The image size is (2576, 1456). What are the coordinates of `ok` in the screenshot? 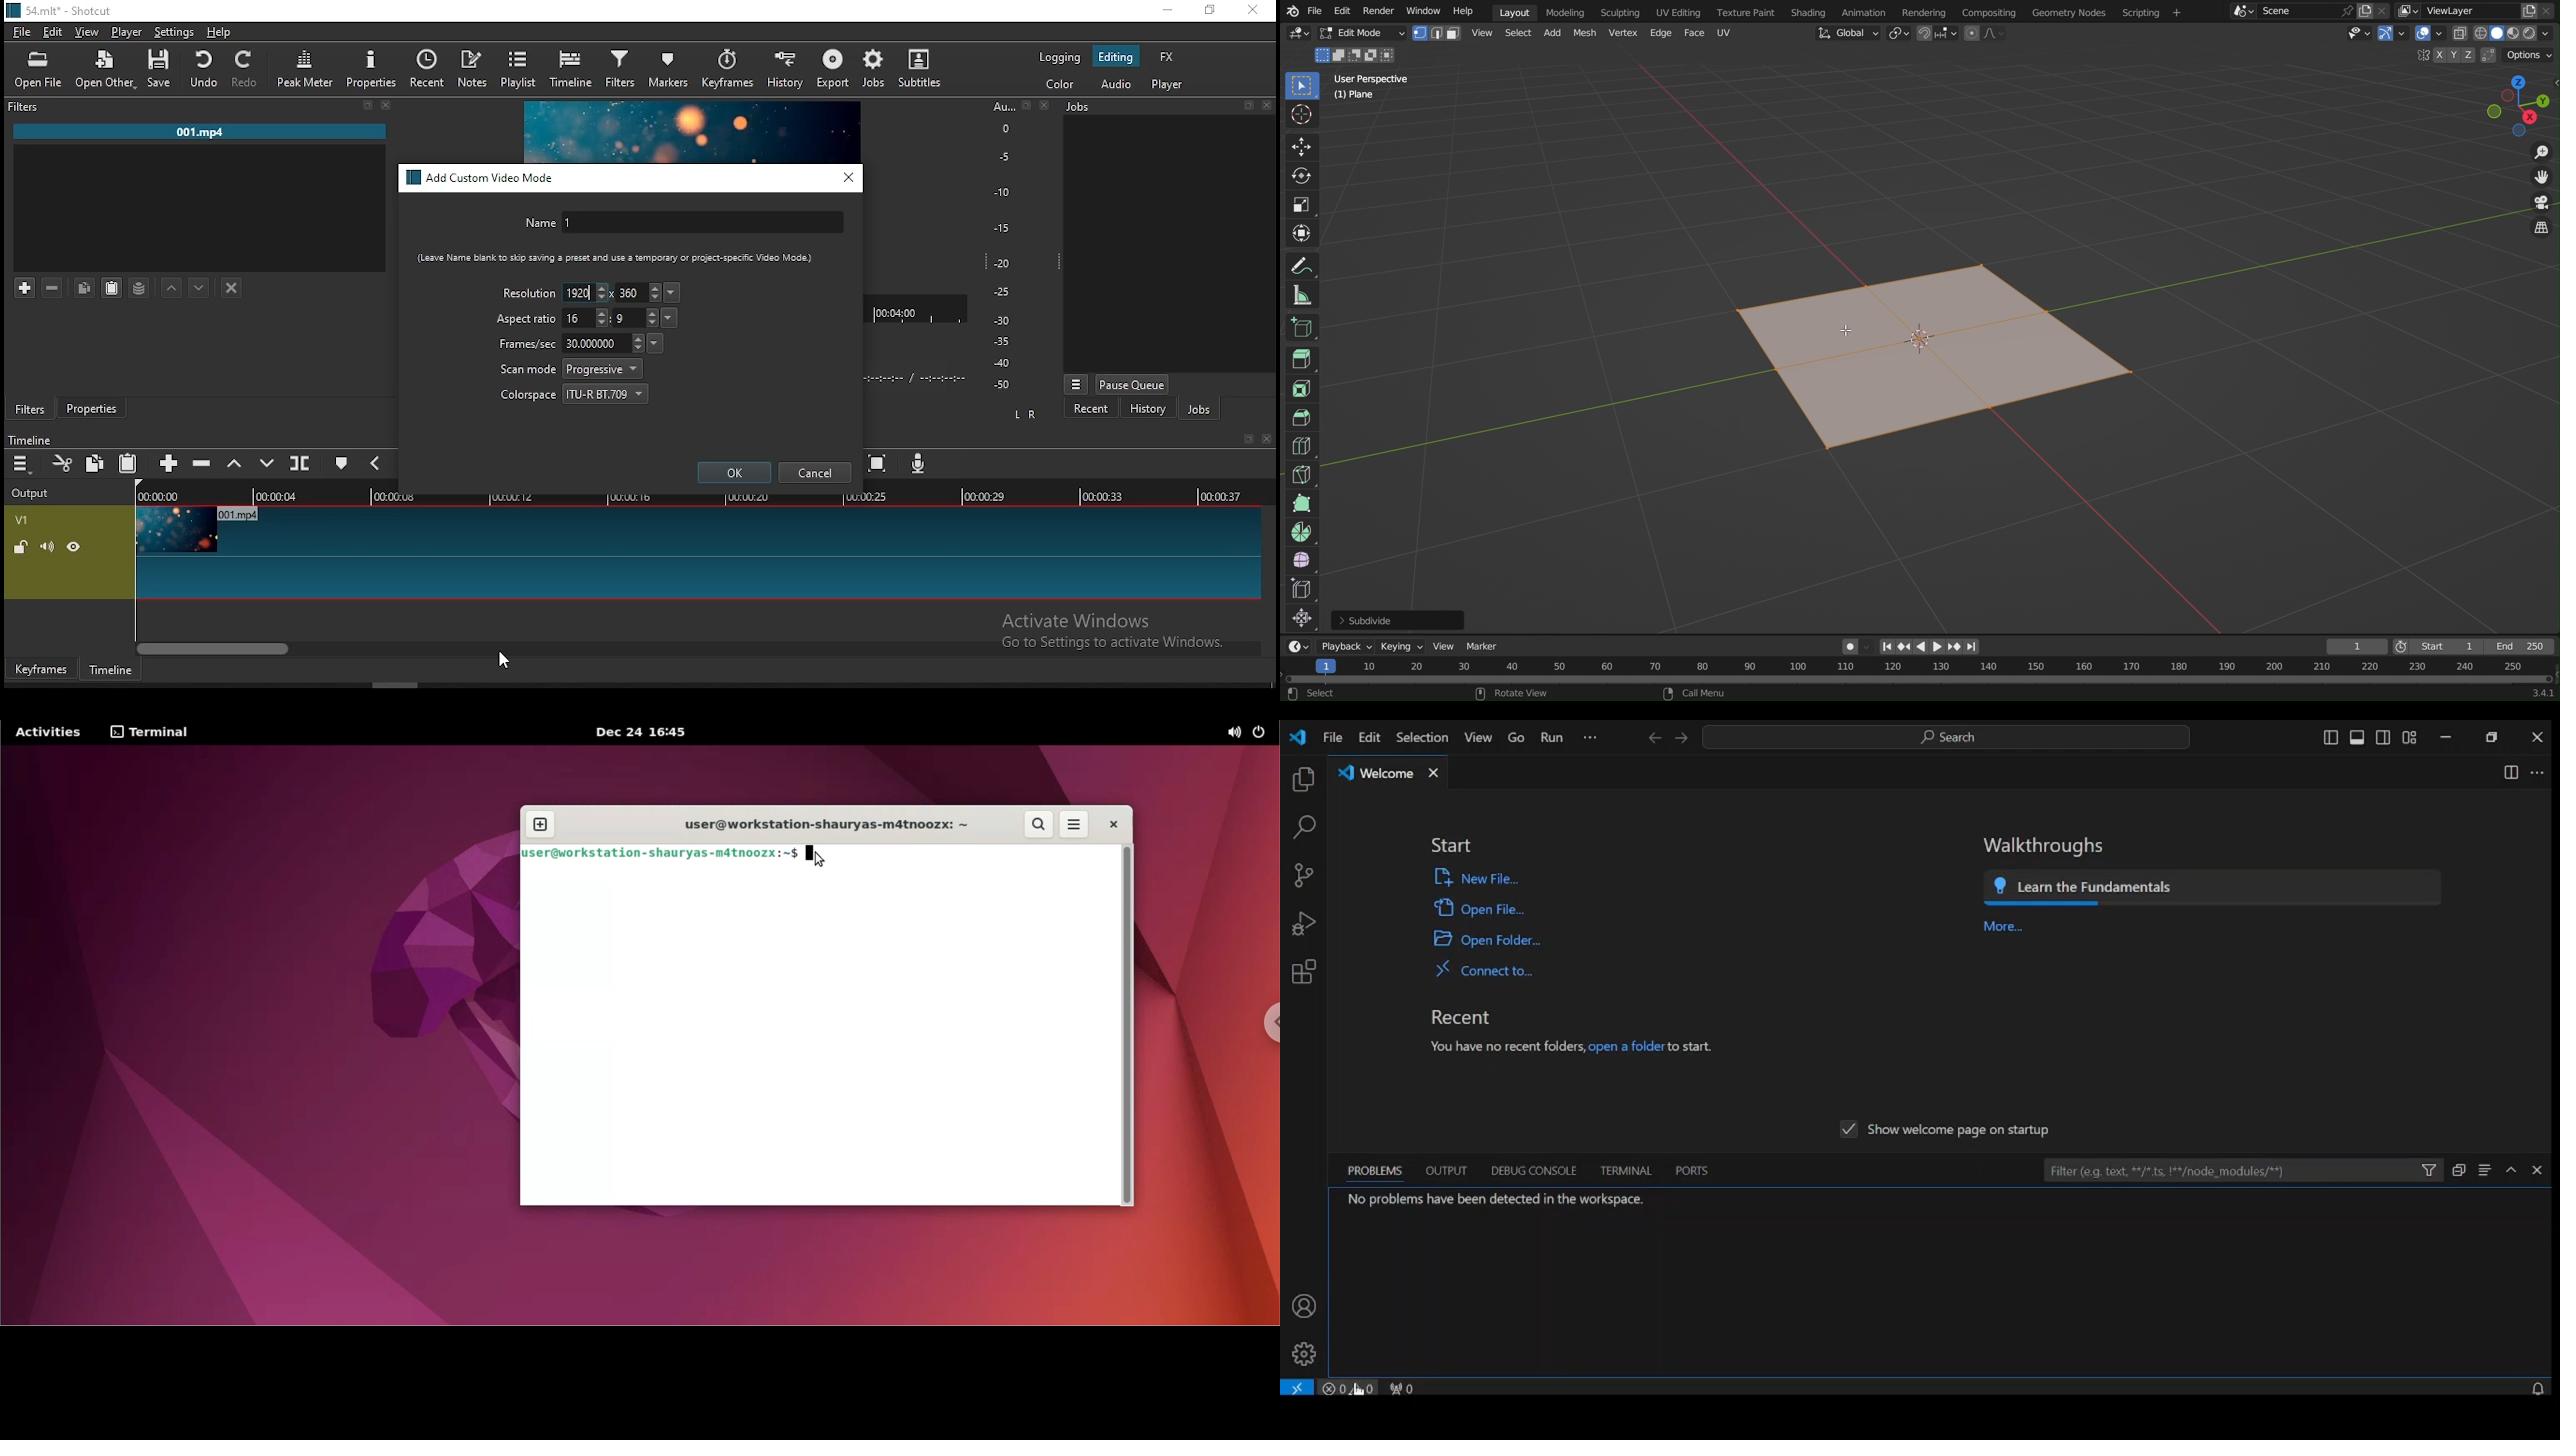 It's located at (735, 472).